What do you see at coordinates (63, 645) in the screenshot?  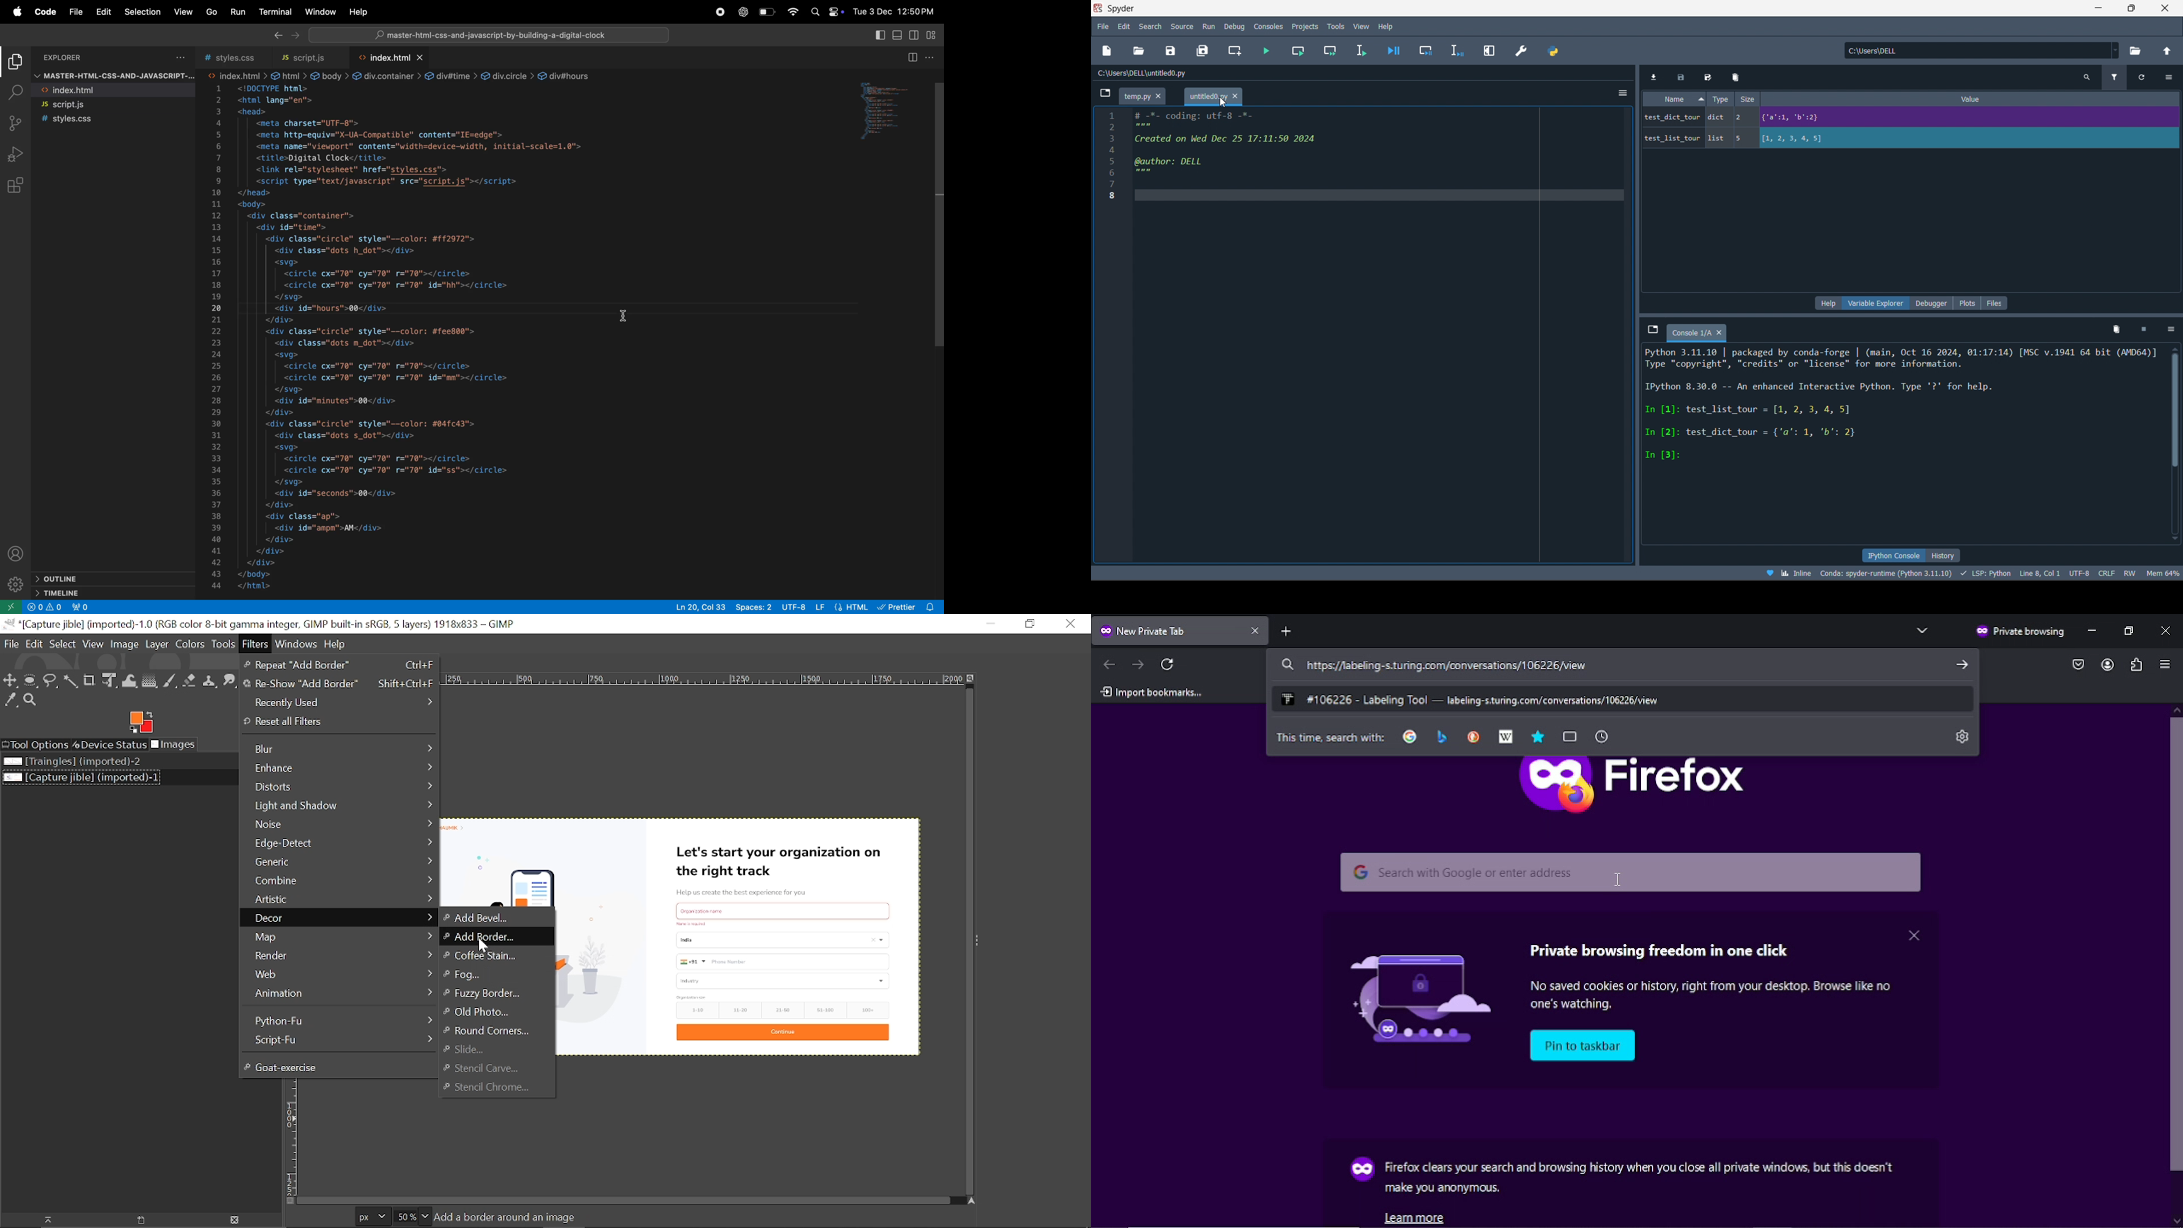 I see `Select` at bounding box center [63, 645].